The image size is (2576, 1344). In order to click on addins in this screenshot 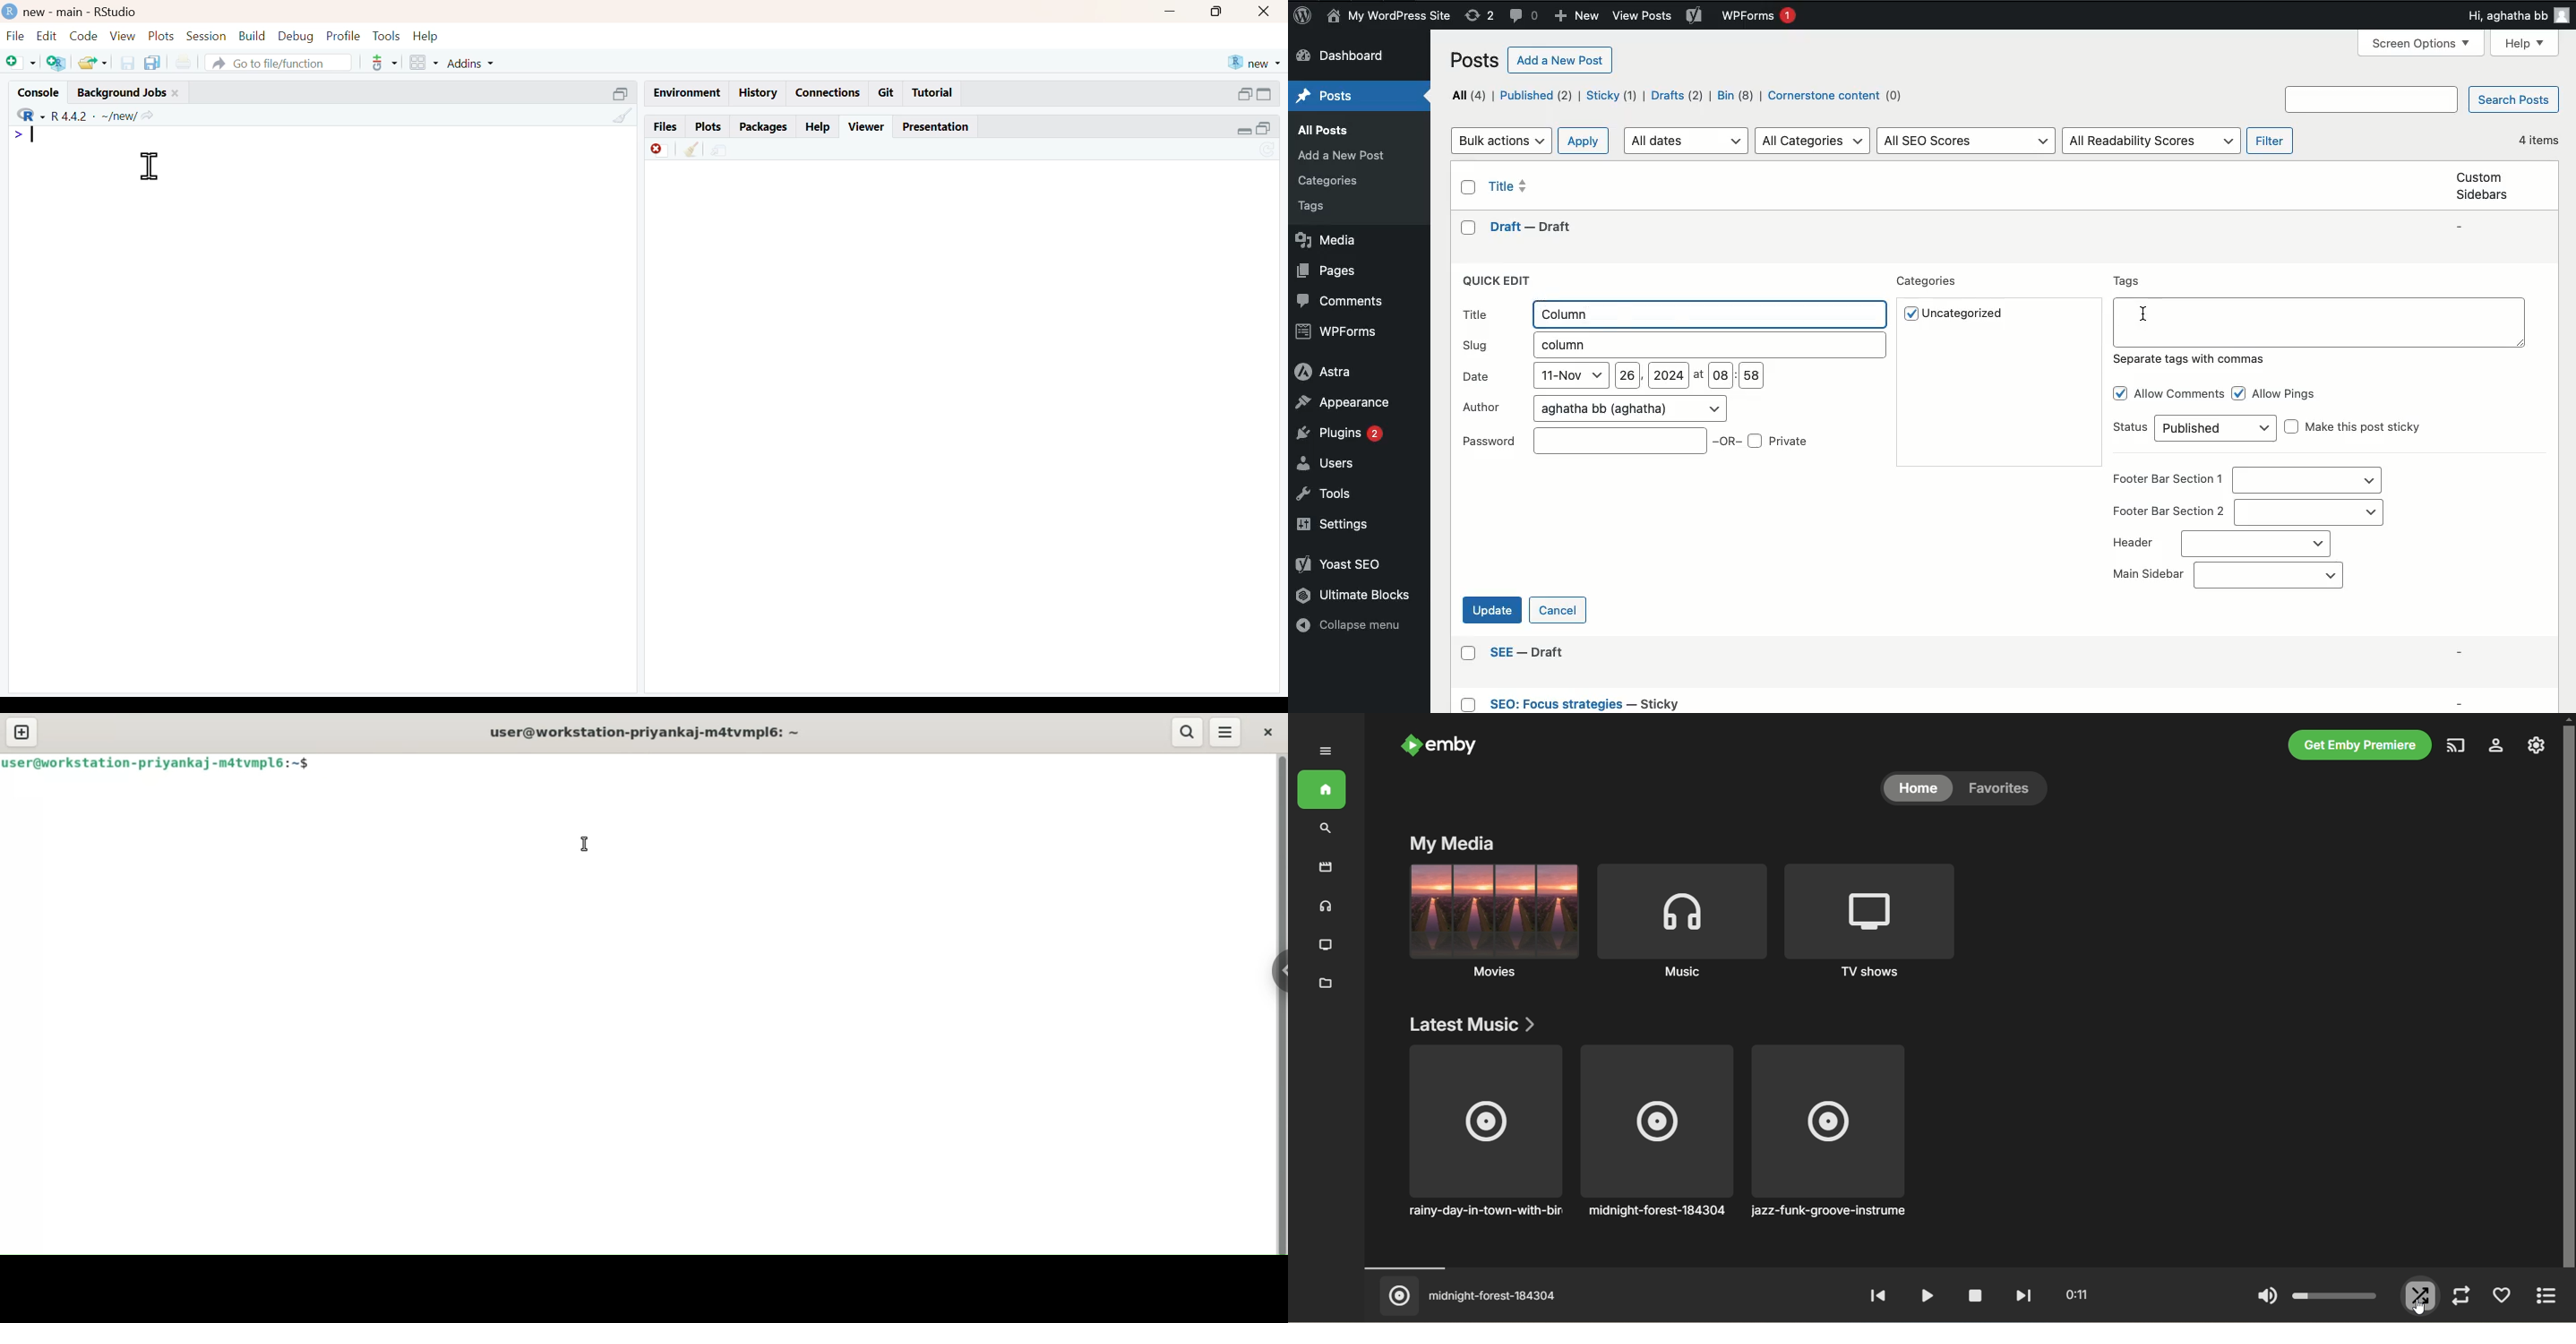, I will do `click(471, 64)`.